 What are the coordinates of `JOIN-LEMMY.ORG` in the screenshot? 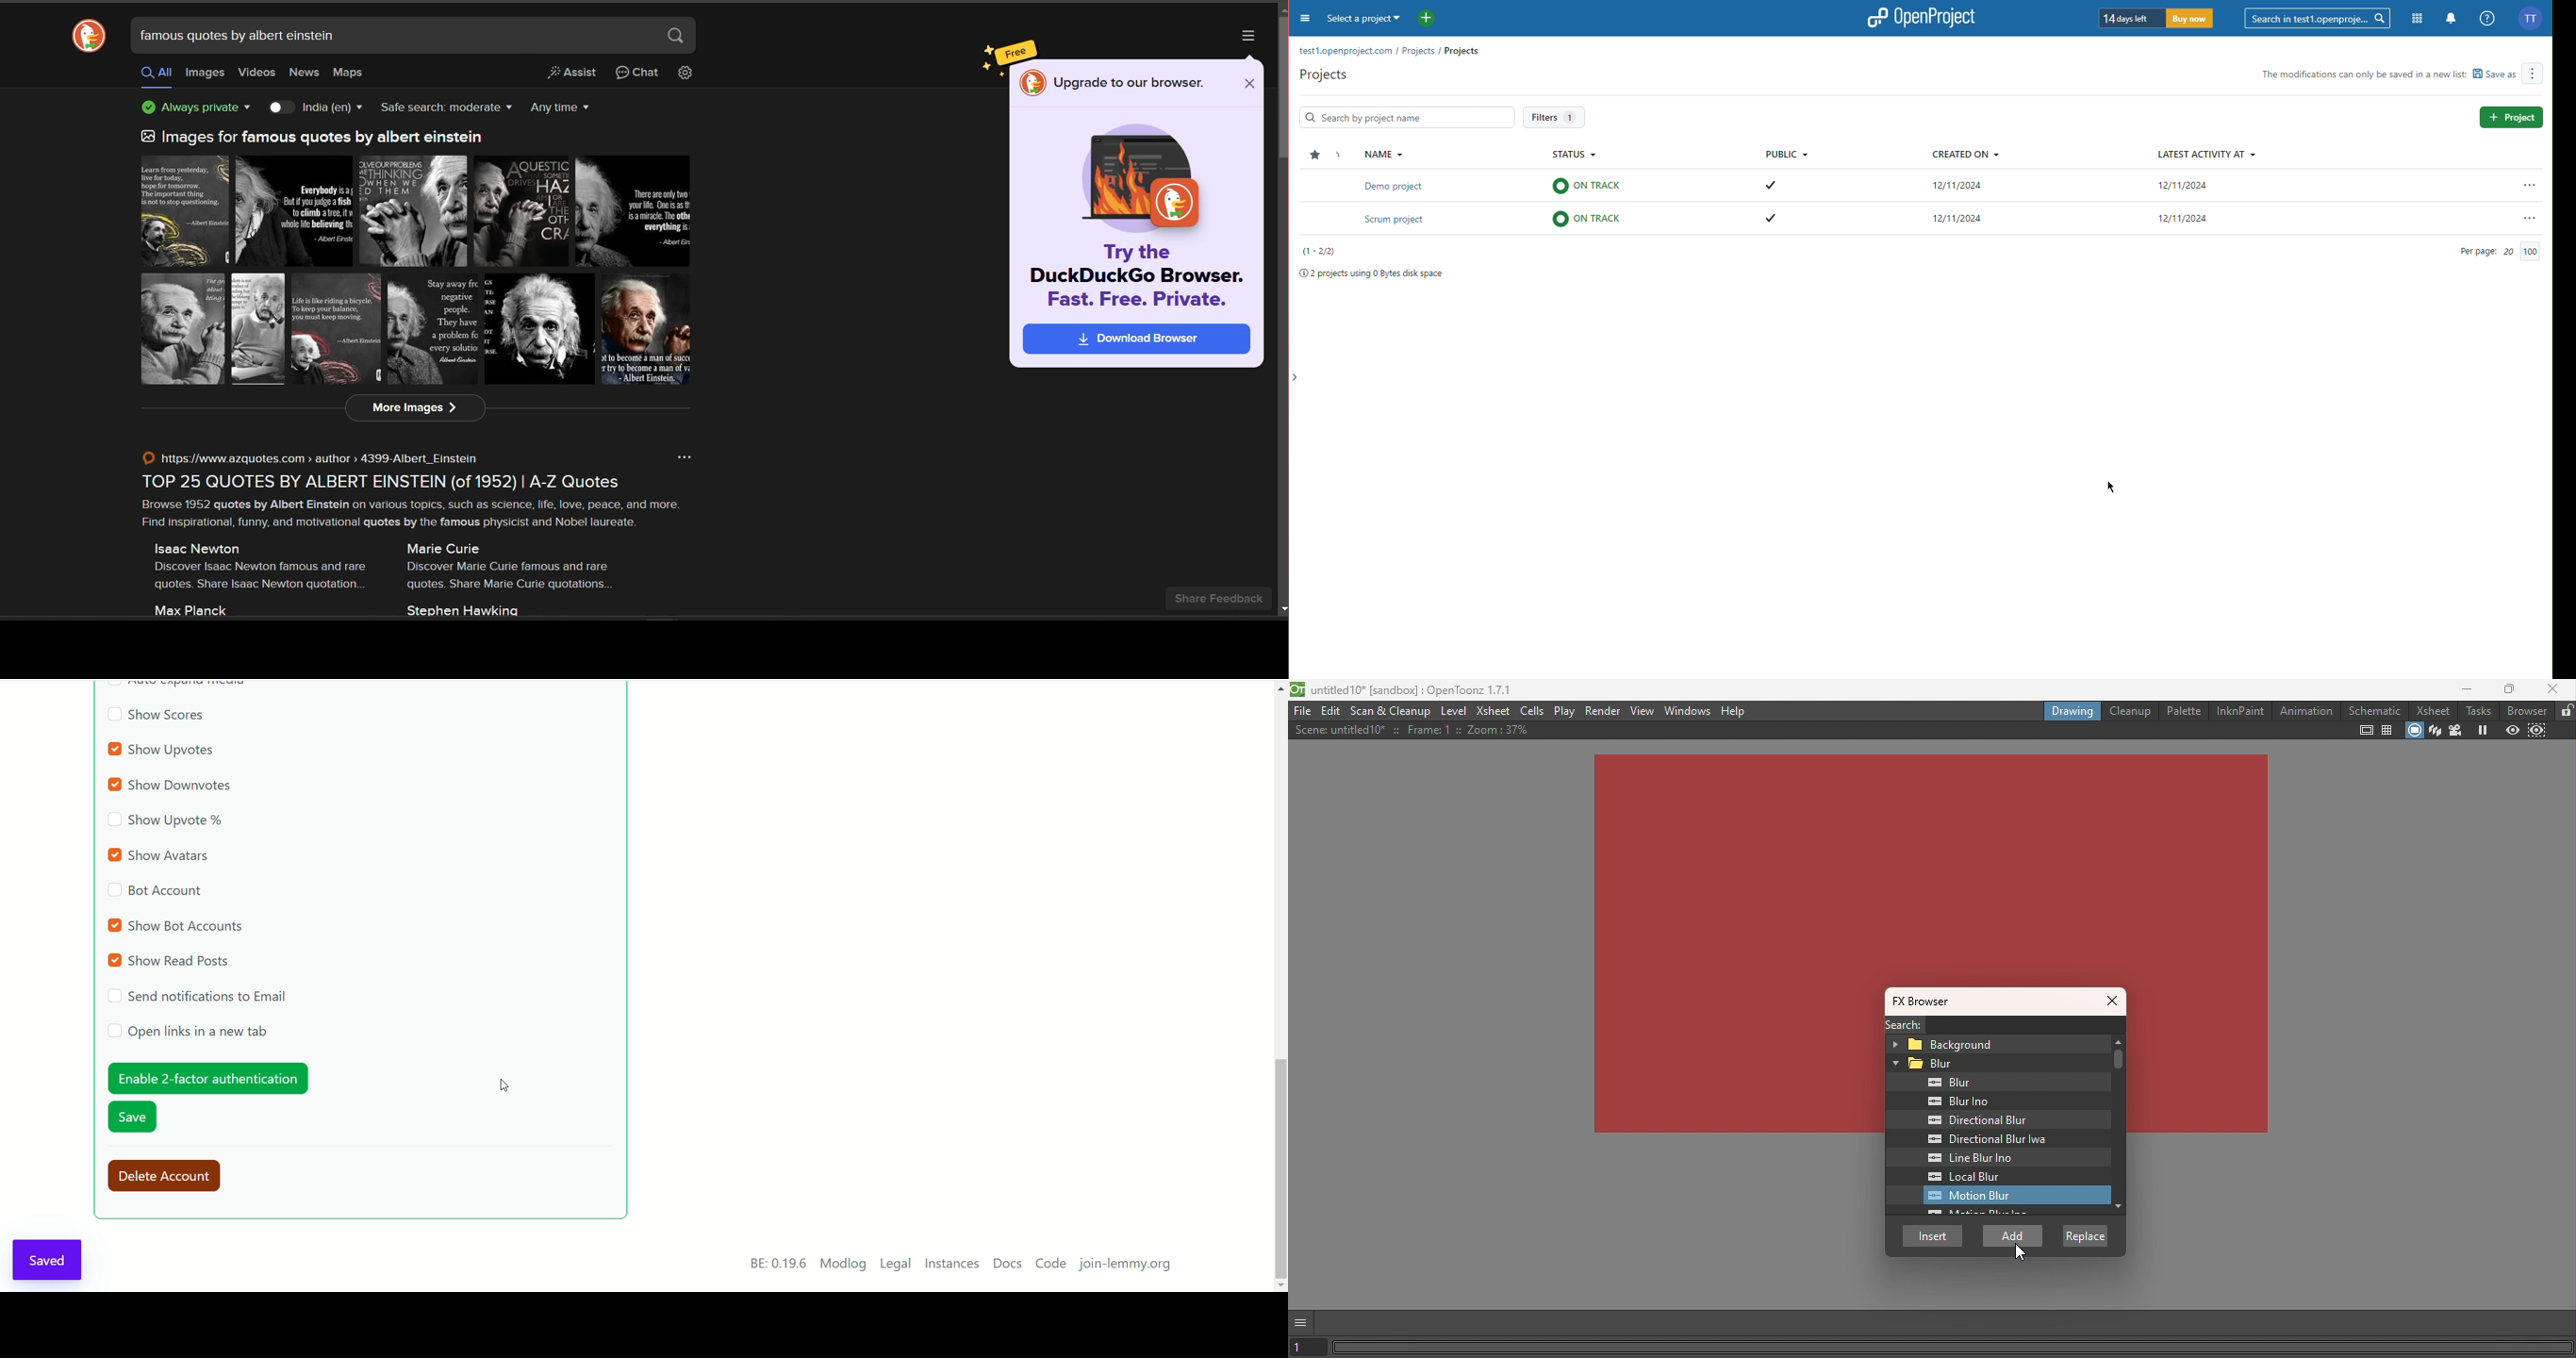 It's located at (1130, 1267).